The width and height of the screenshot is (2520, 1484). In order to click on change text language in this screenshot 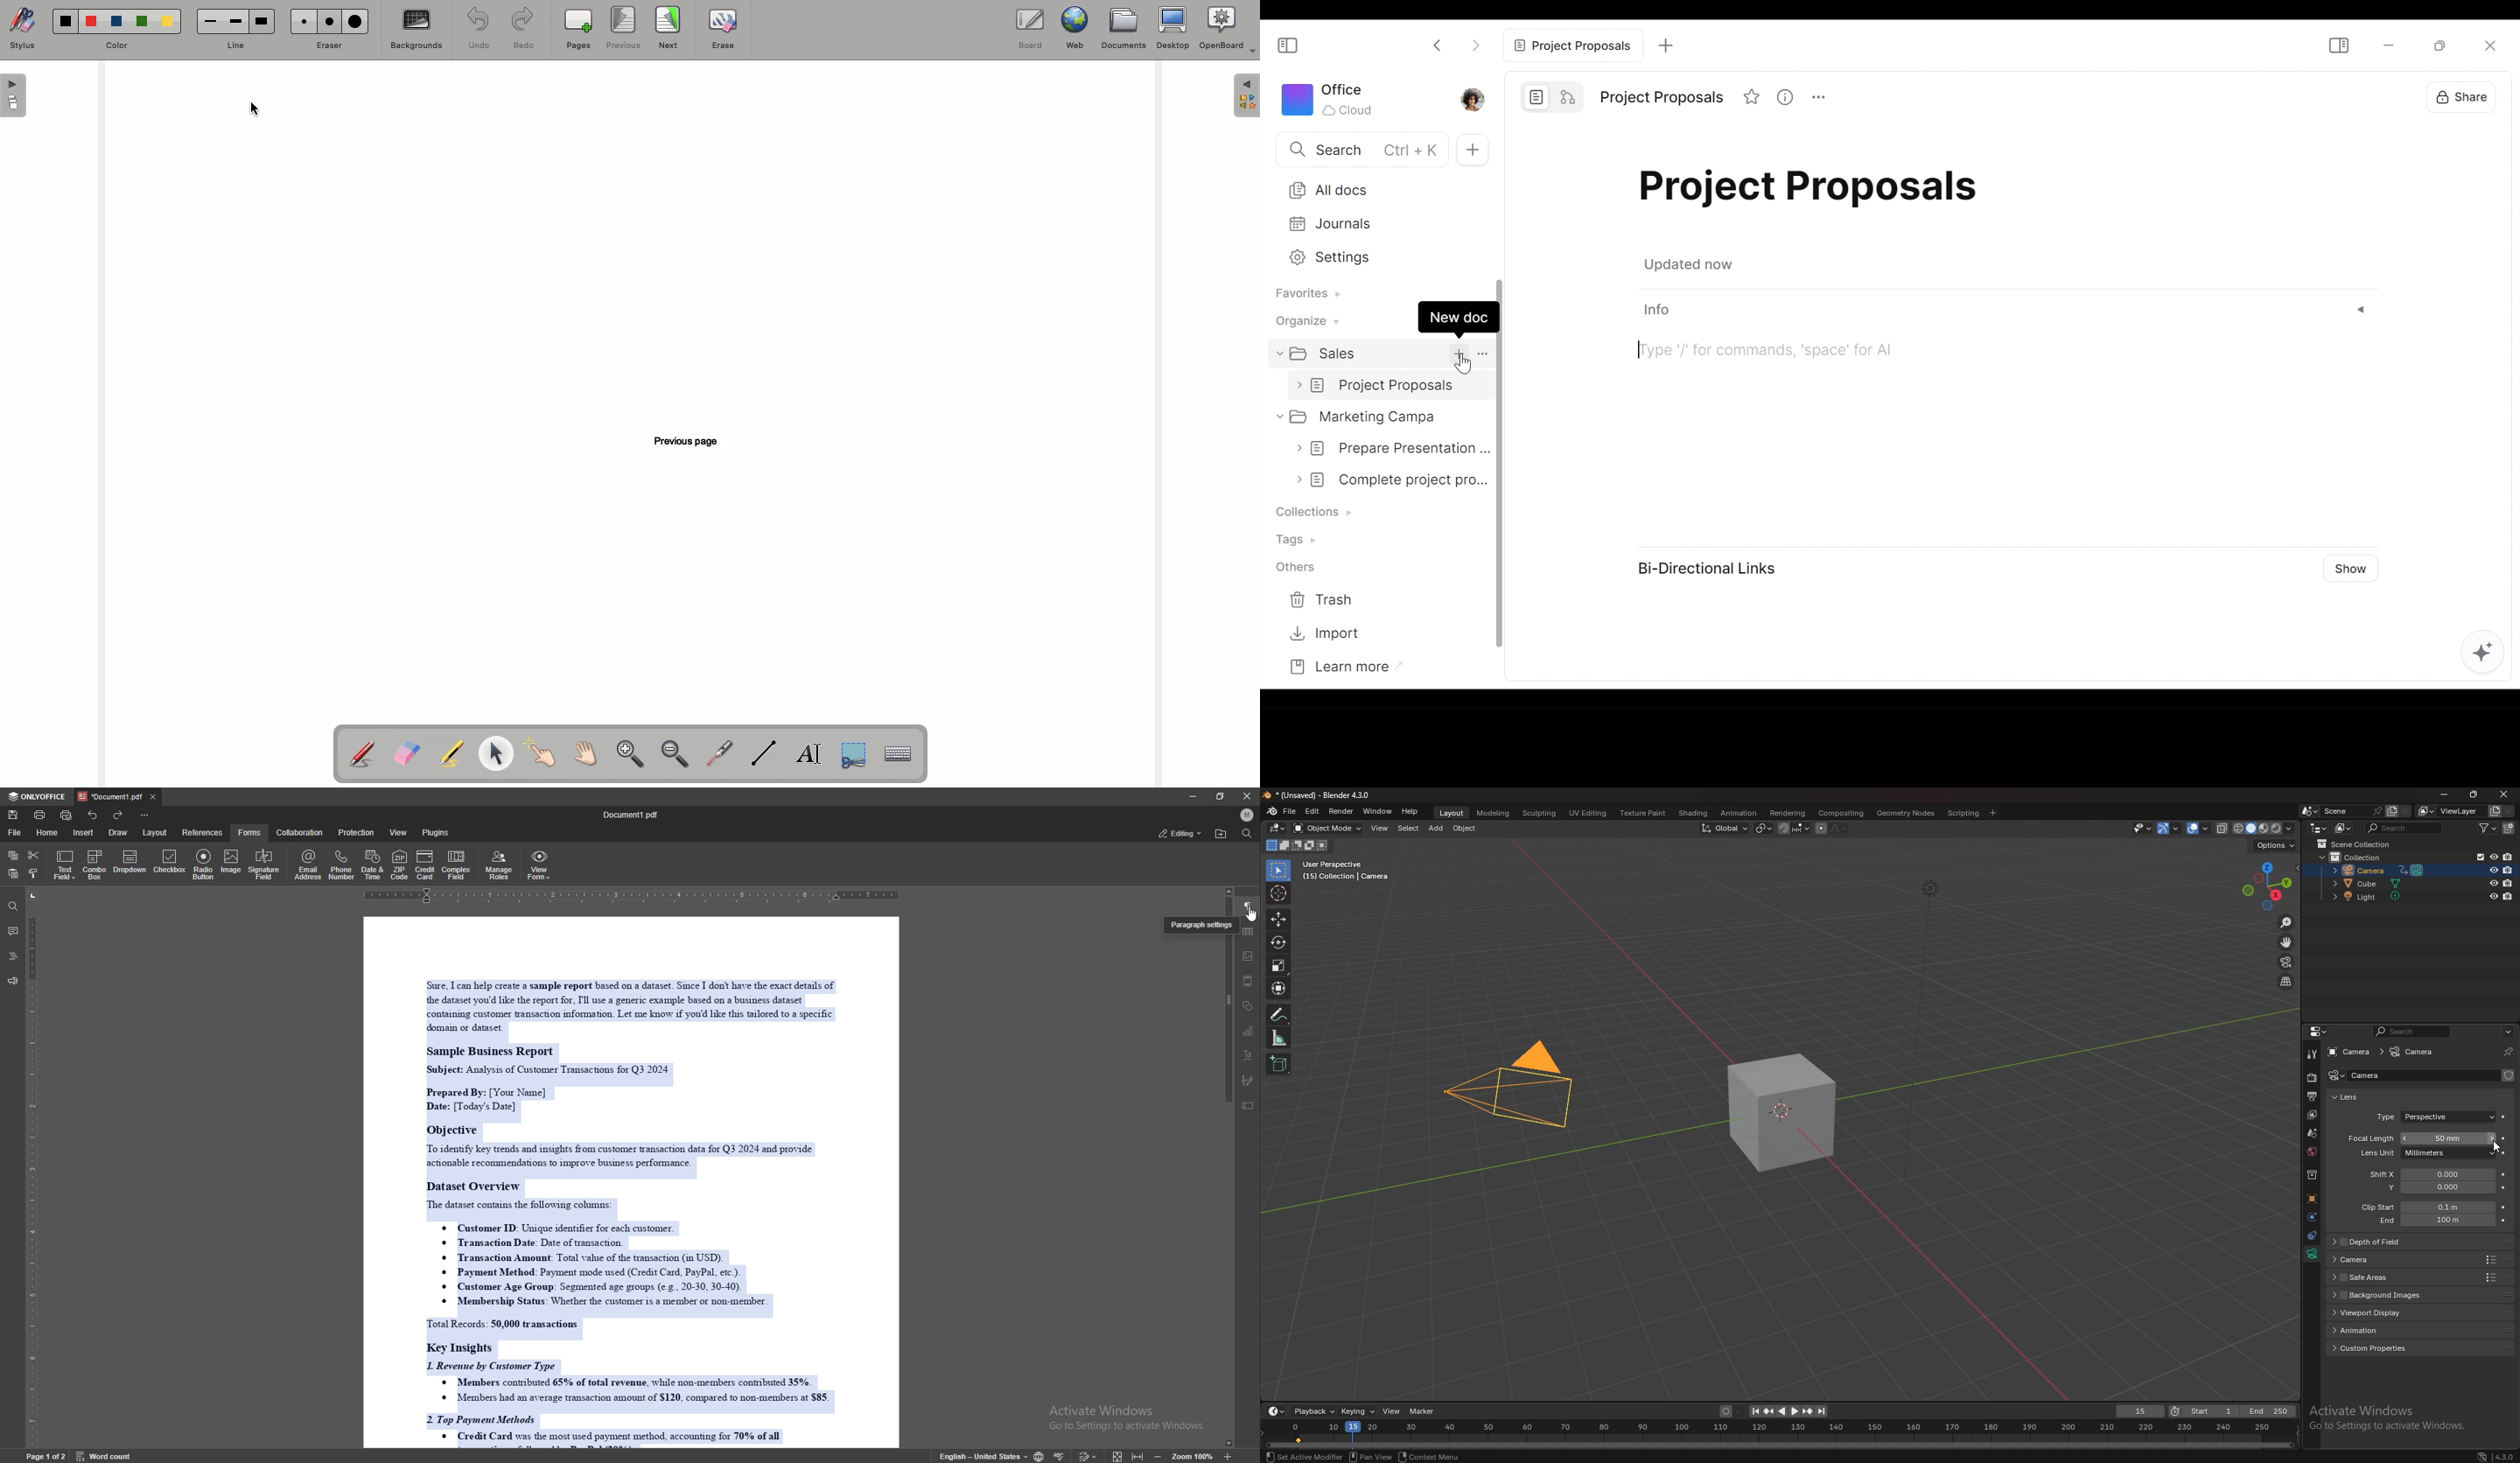, I will do `click(984, 1456)`.